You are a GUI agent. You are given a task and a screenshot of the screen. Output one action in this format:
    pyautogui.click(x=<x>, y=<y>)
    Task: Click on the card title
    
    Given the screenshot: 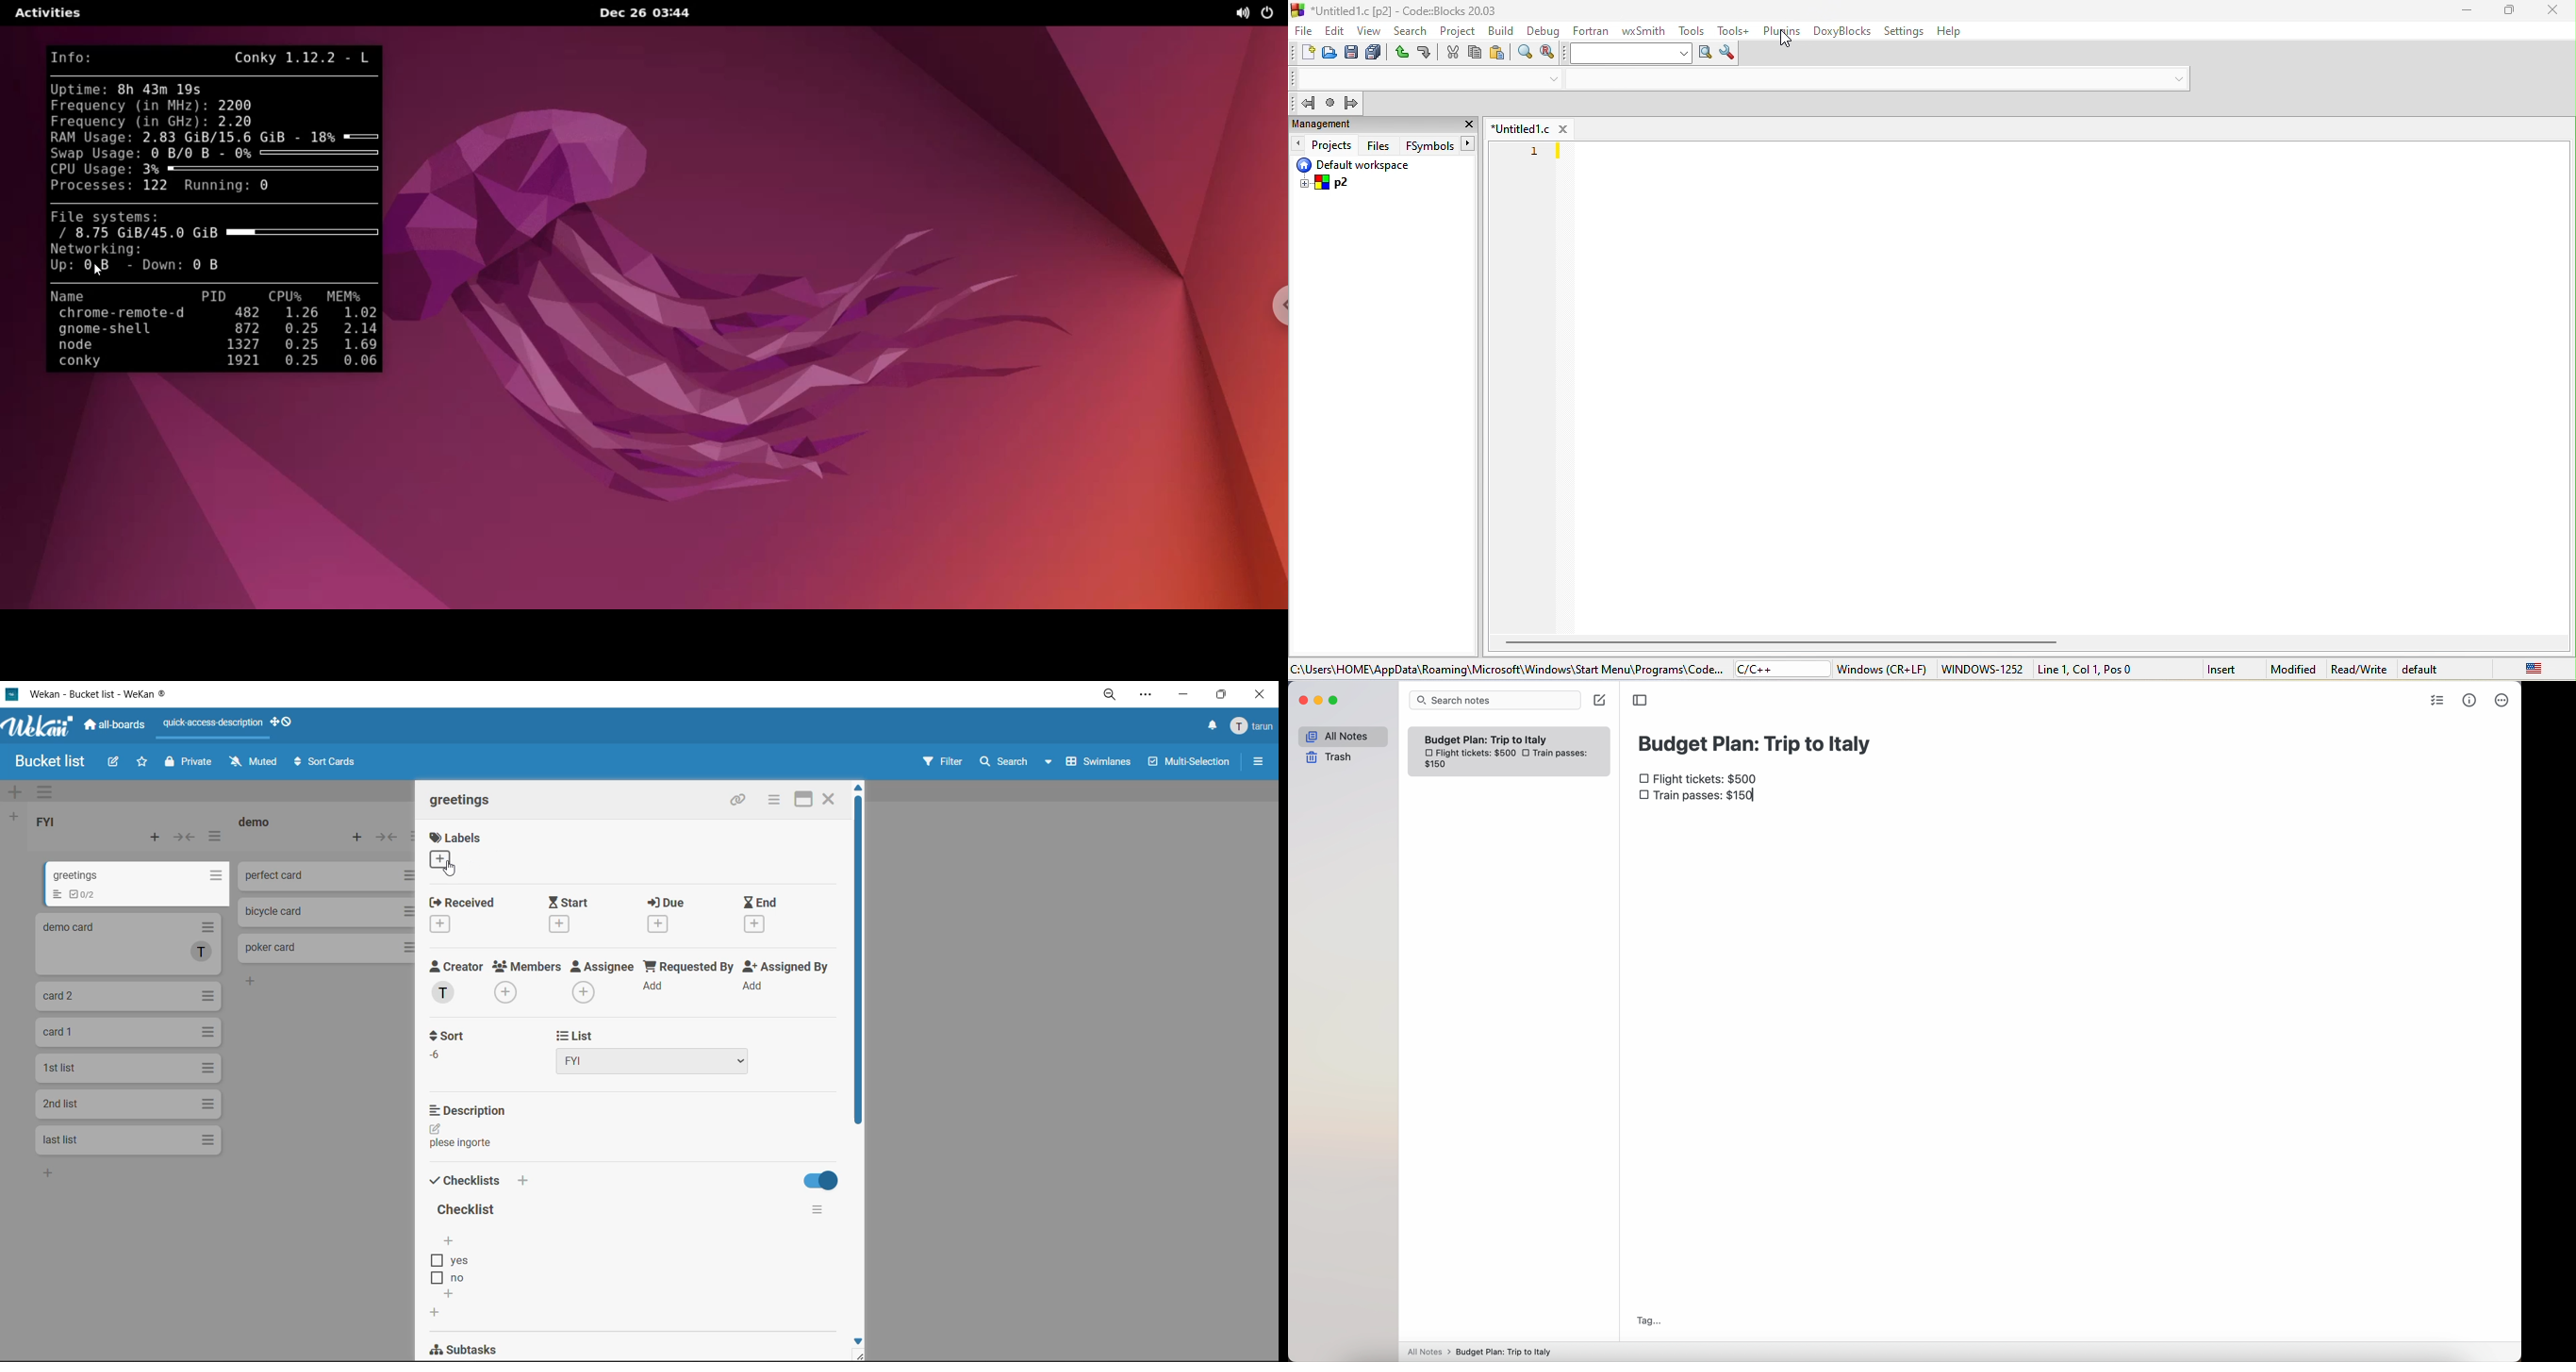 What is the action you would take?
    pyautogui.click(x=462, y=799)
    